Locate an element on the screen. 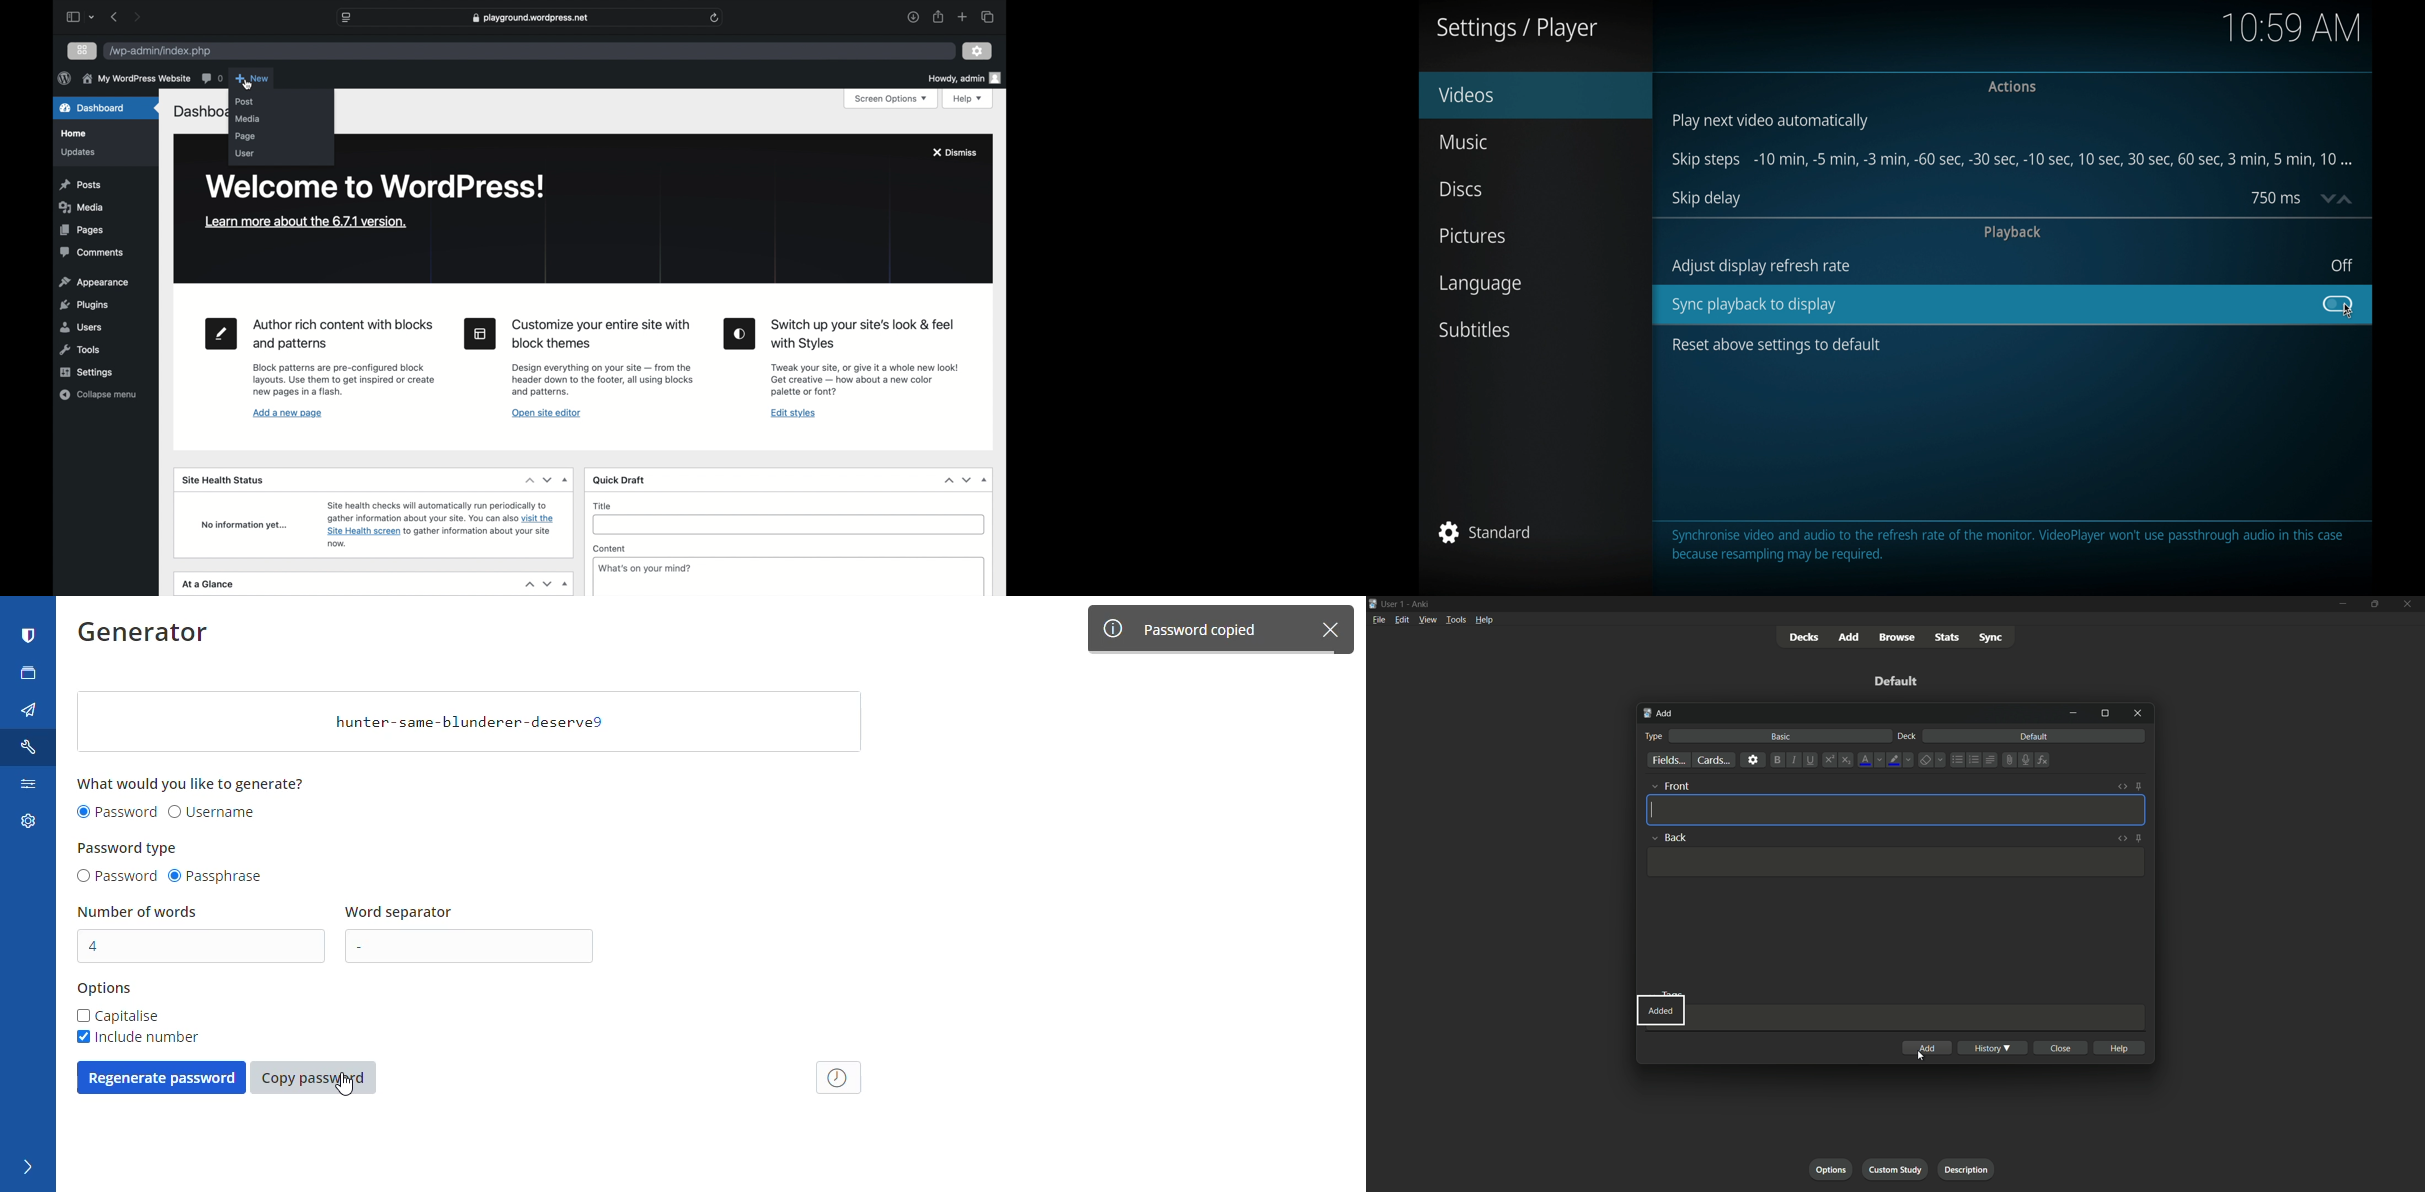 This screenshot has width=2436, height=1204. history is located at coordinates (1993, 1047).